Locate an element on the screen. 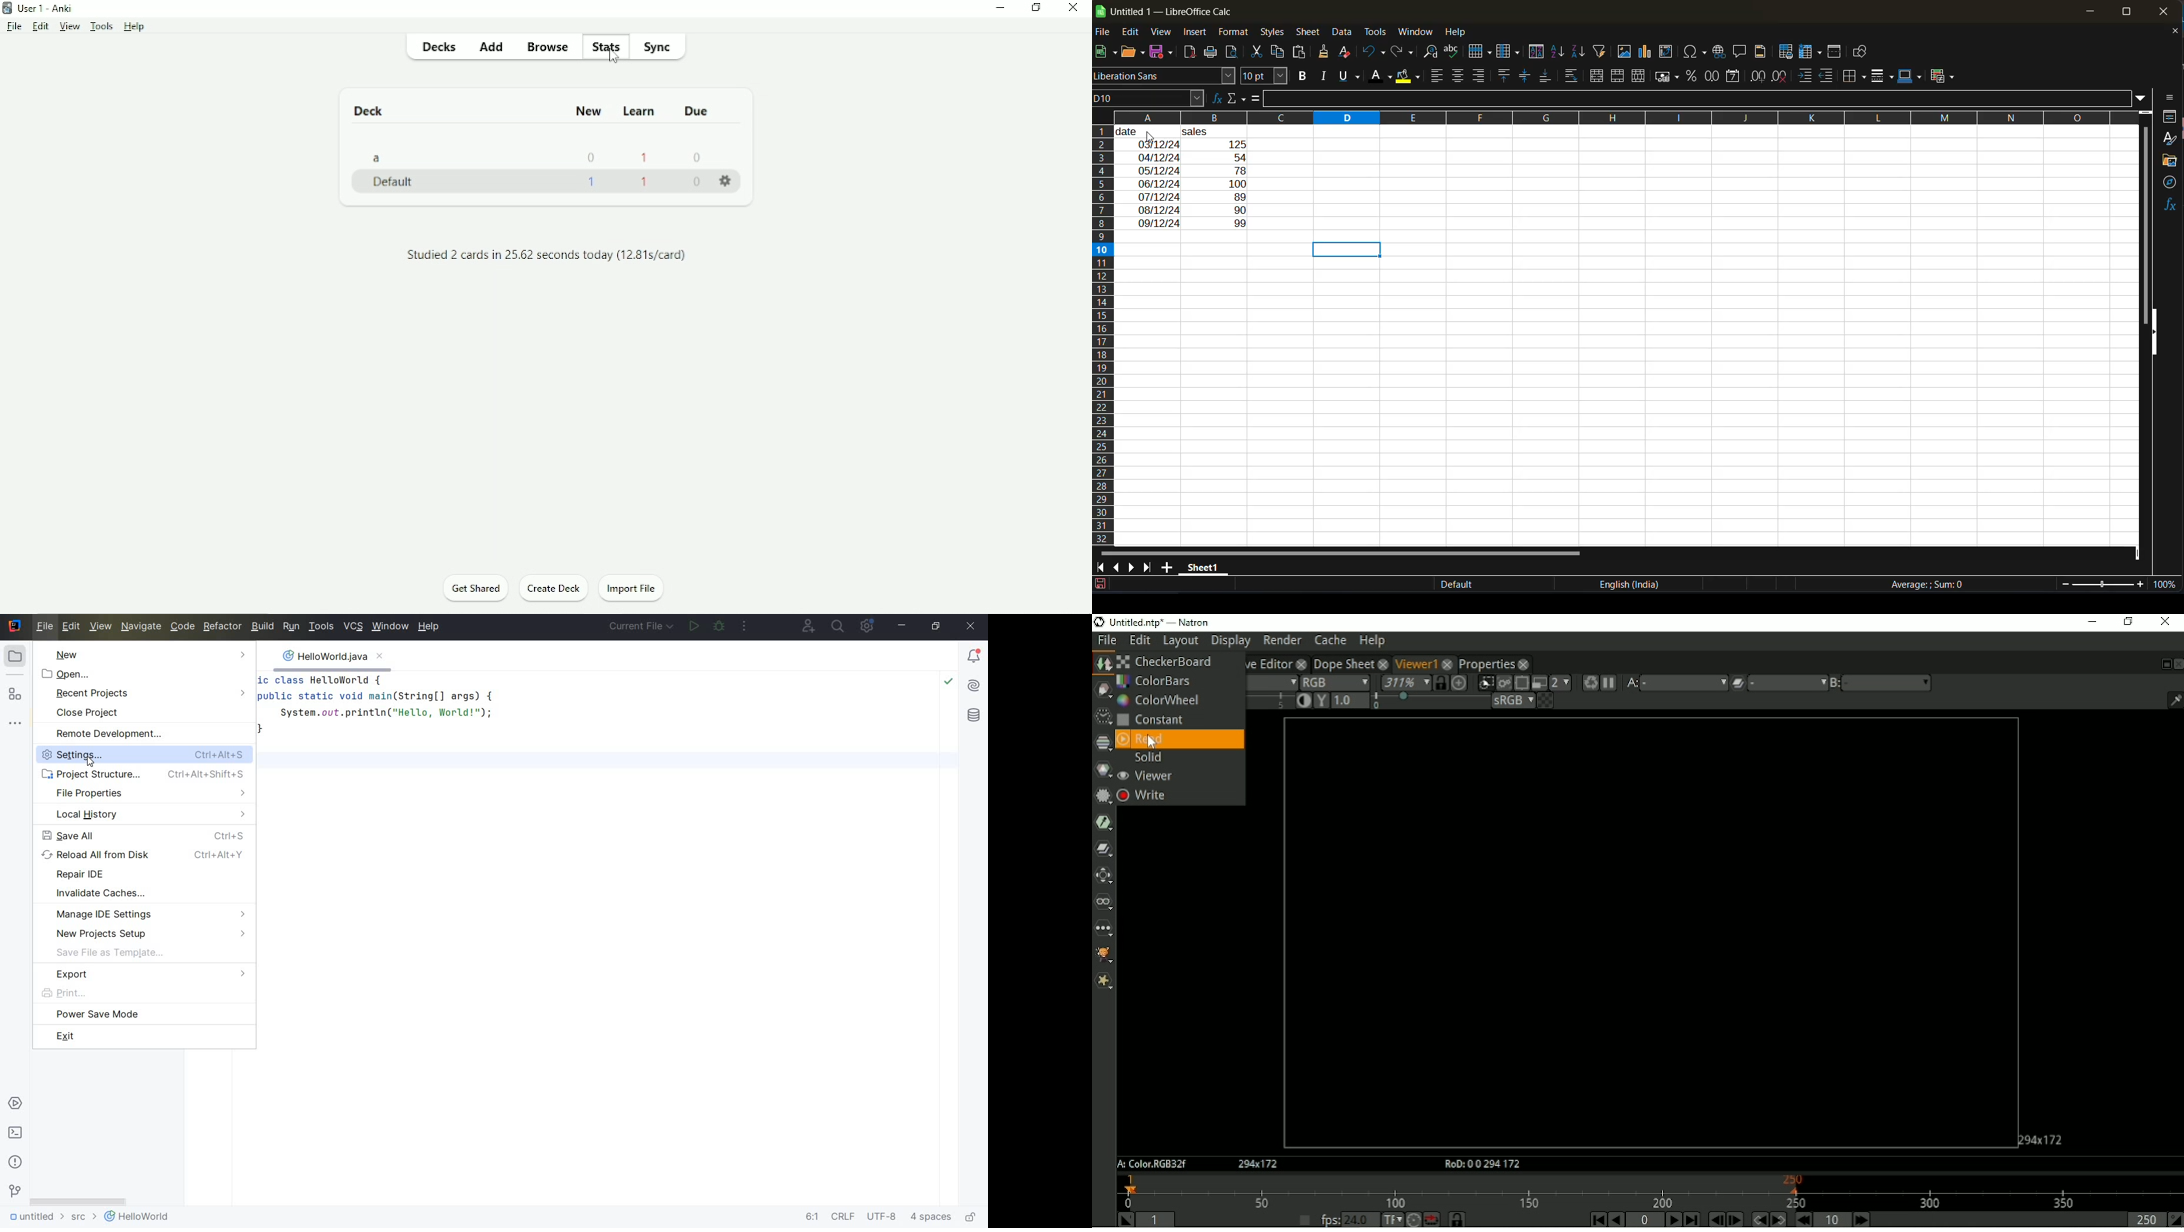  services is located at coordinates (15, 1104).